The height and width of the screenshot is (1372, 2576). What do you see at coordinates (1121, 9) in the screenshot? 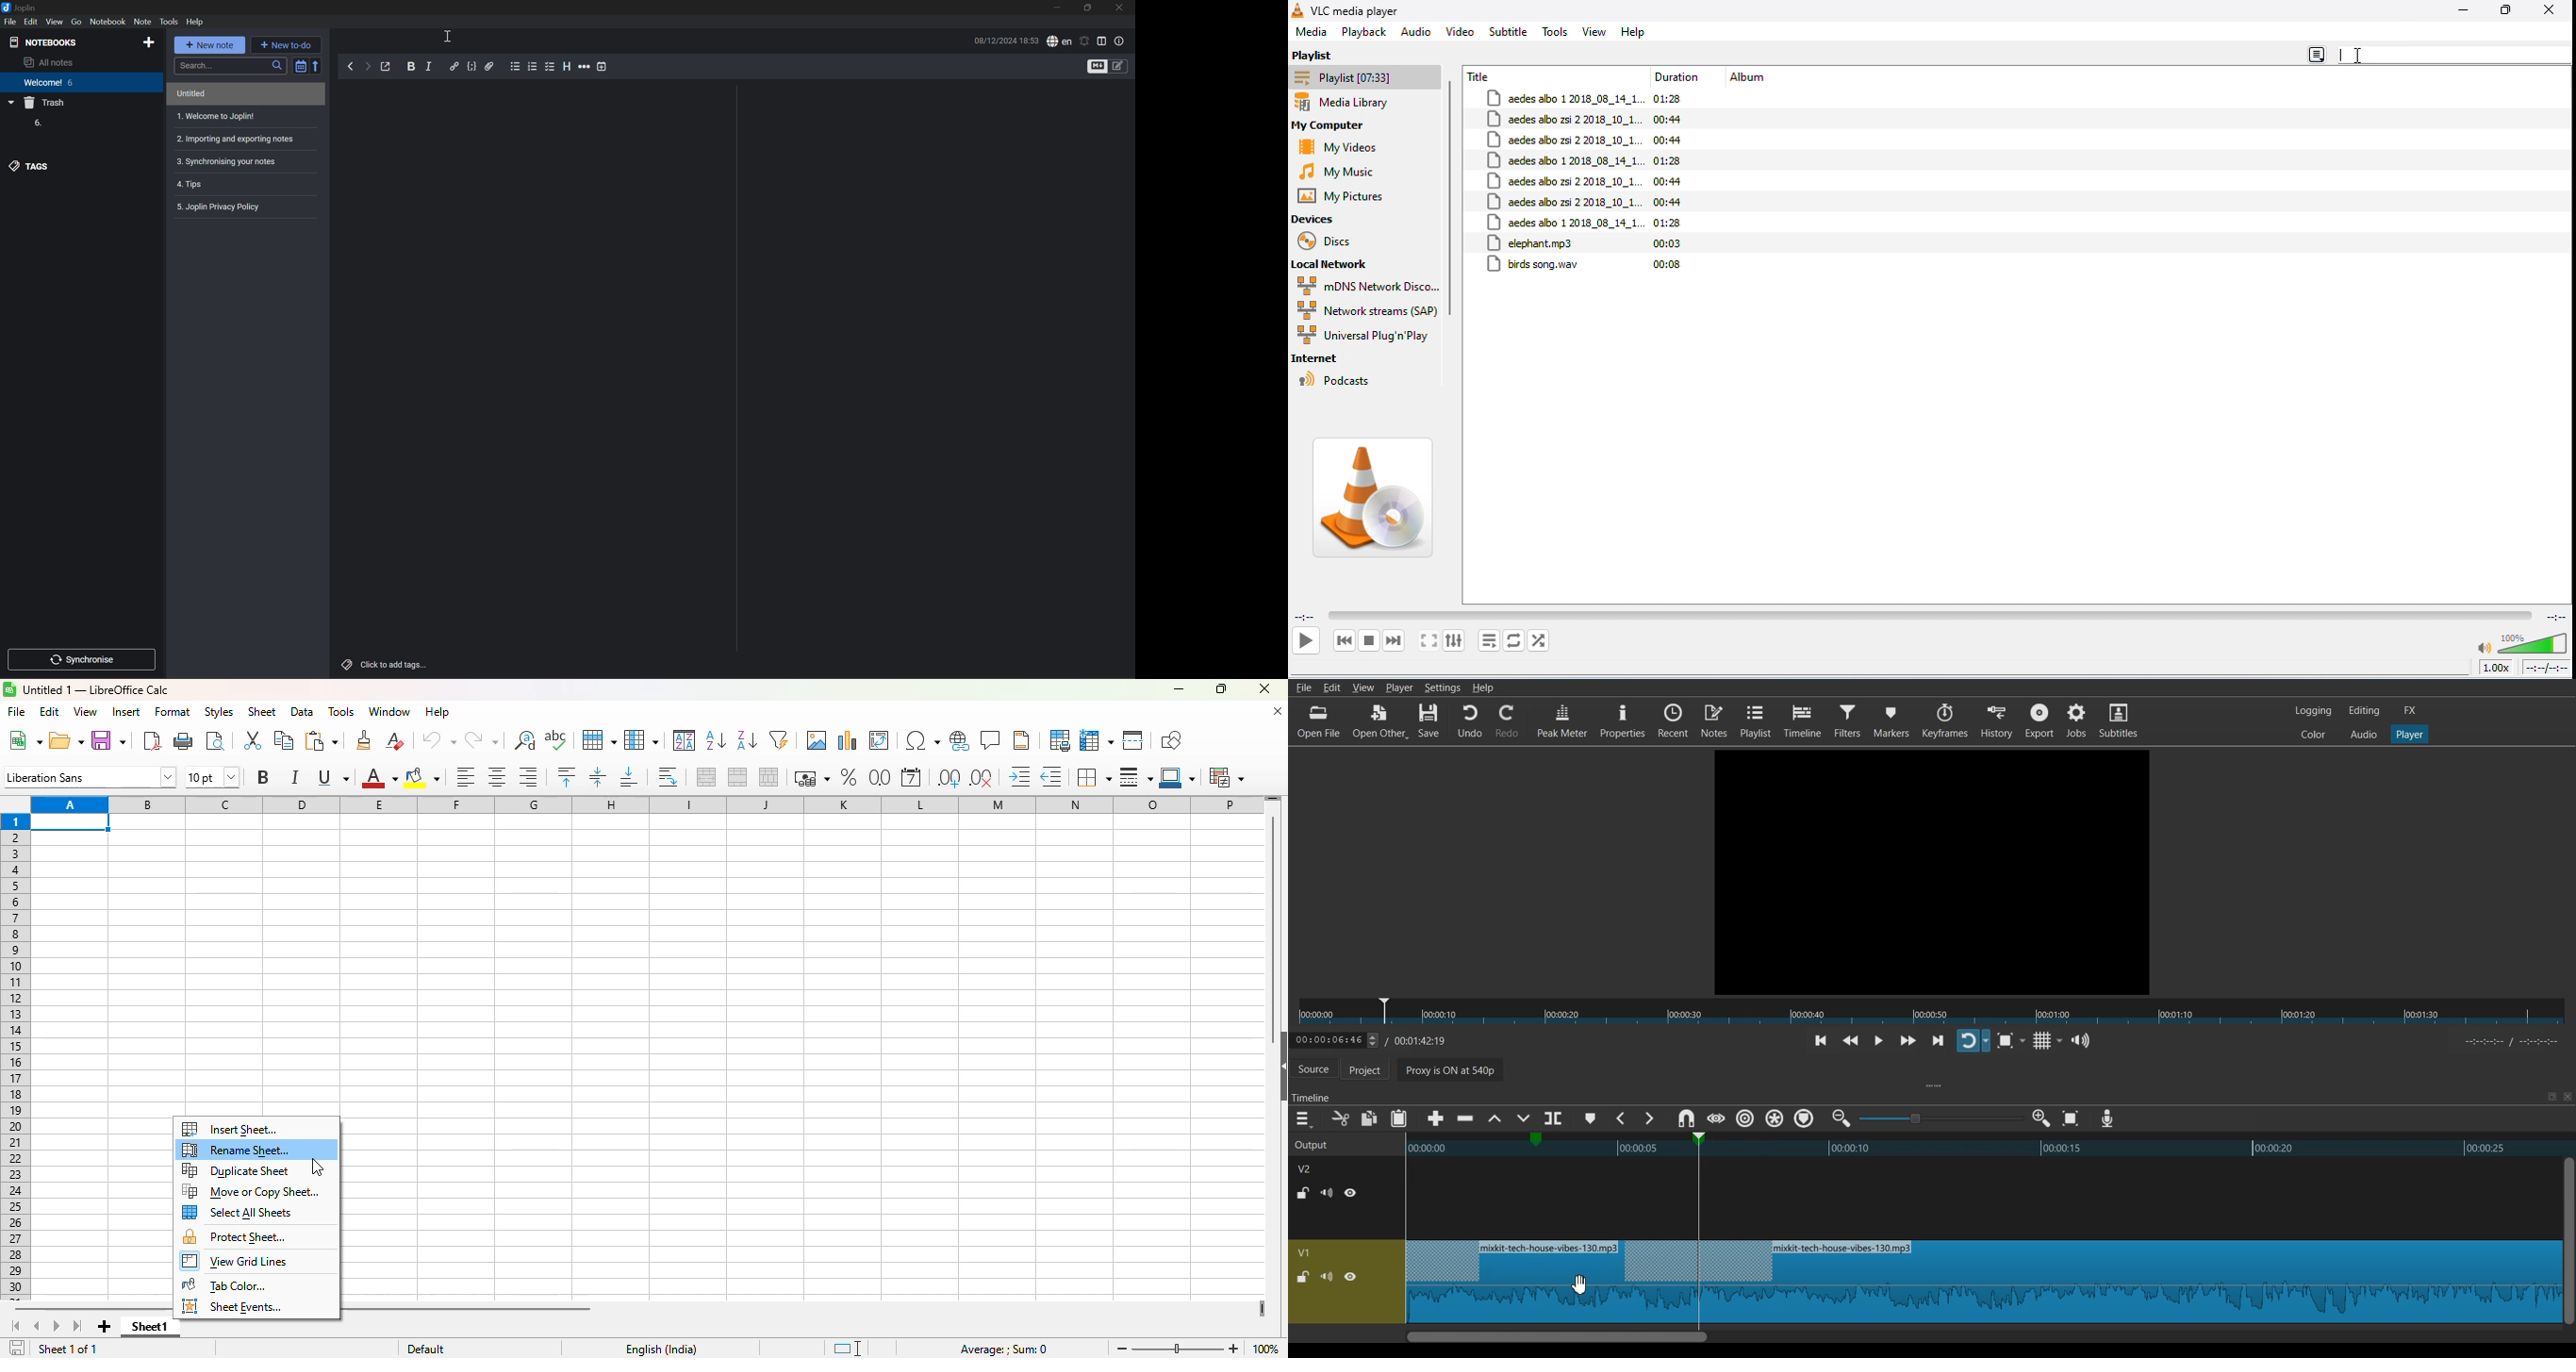
I see `Close` at bounding box center [1121, 9].